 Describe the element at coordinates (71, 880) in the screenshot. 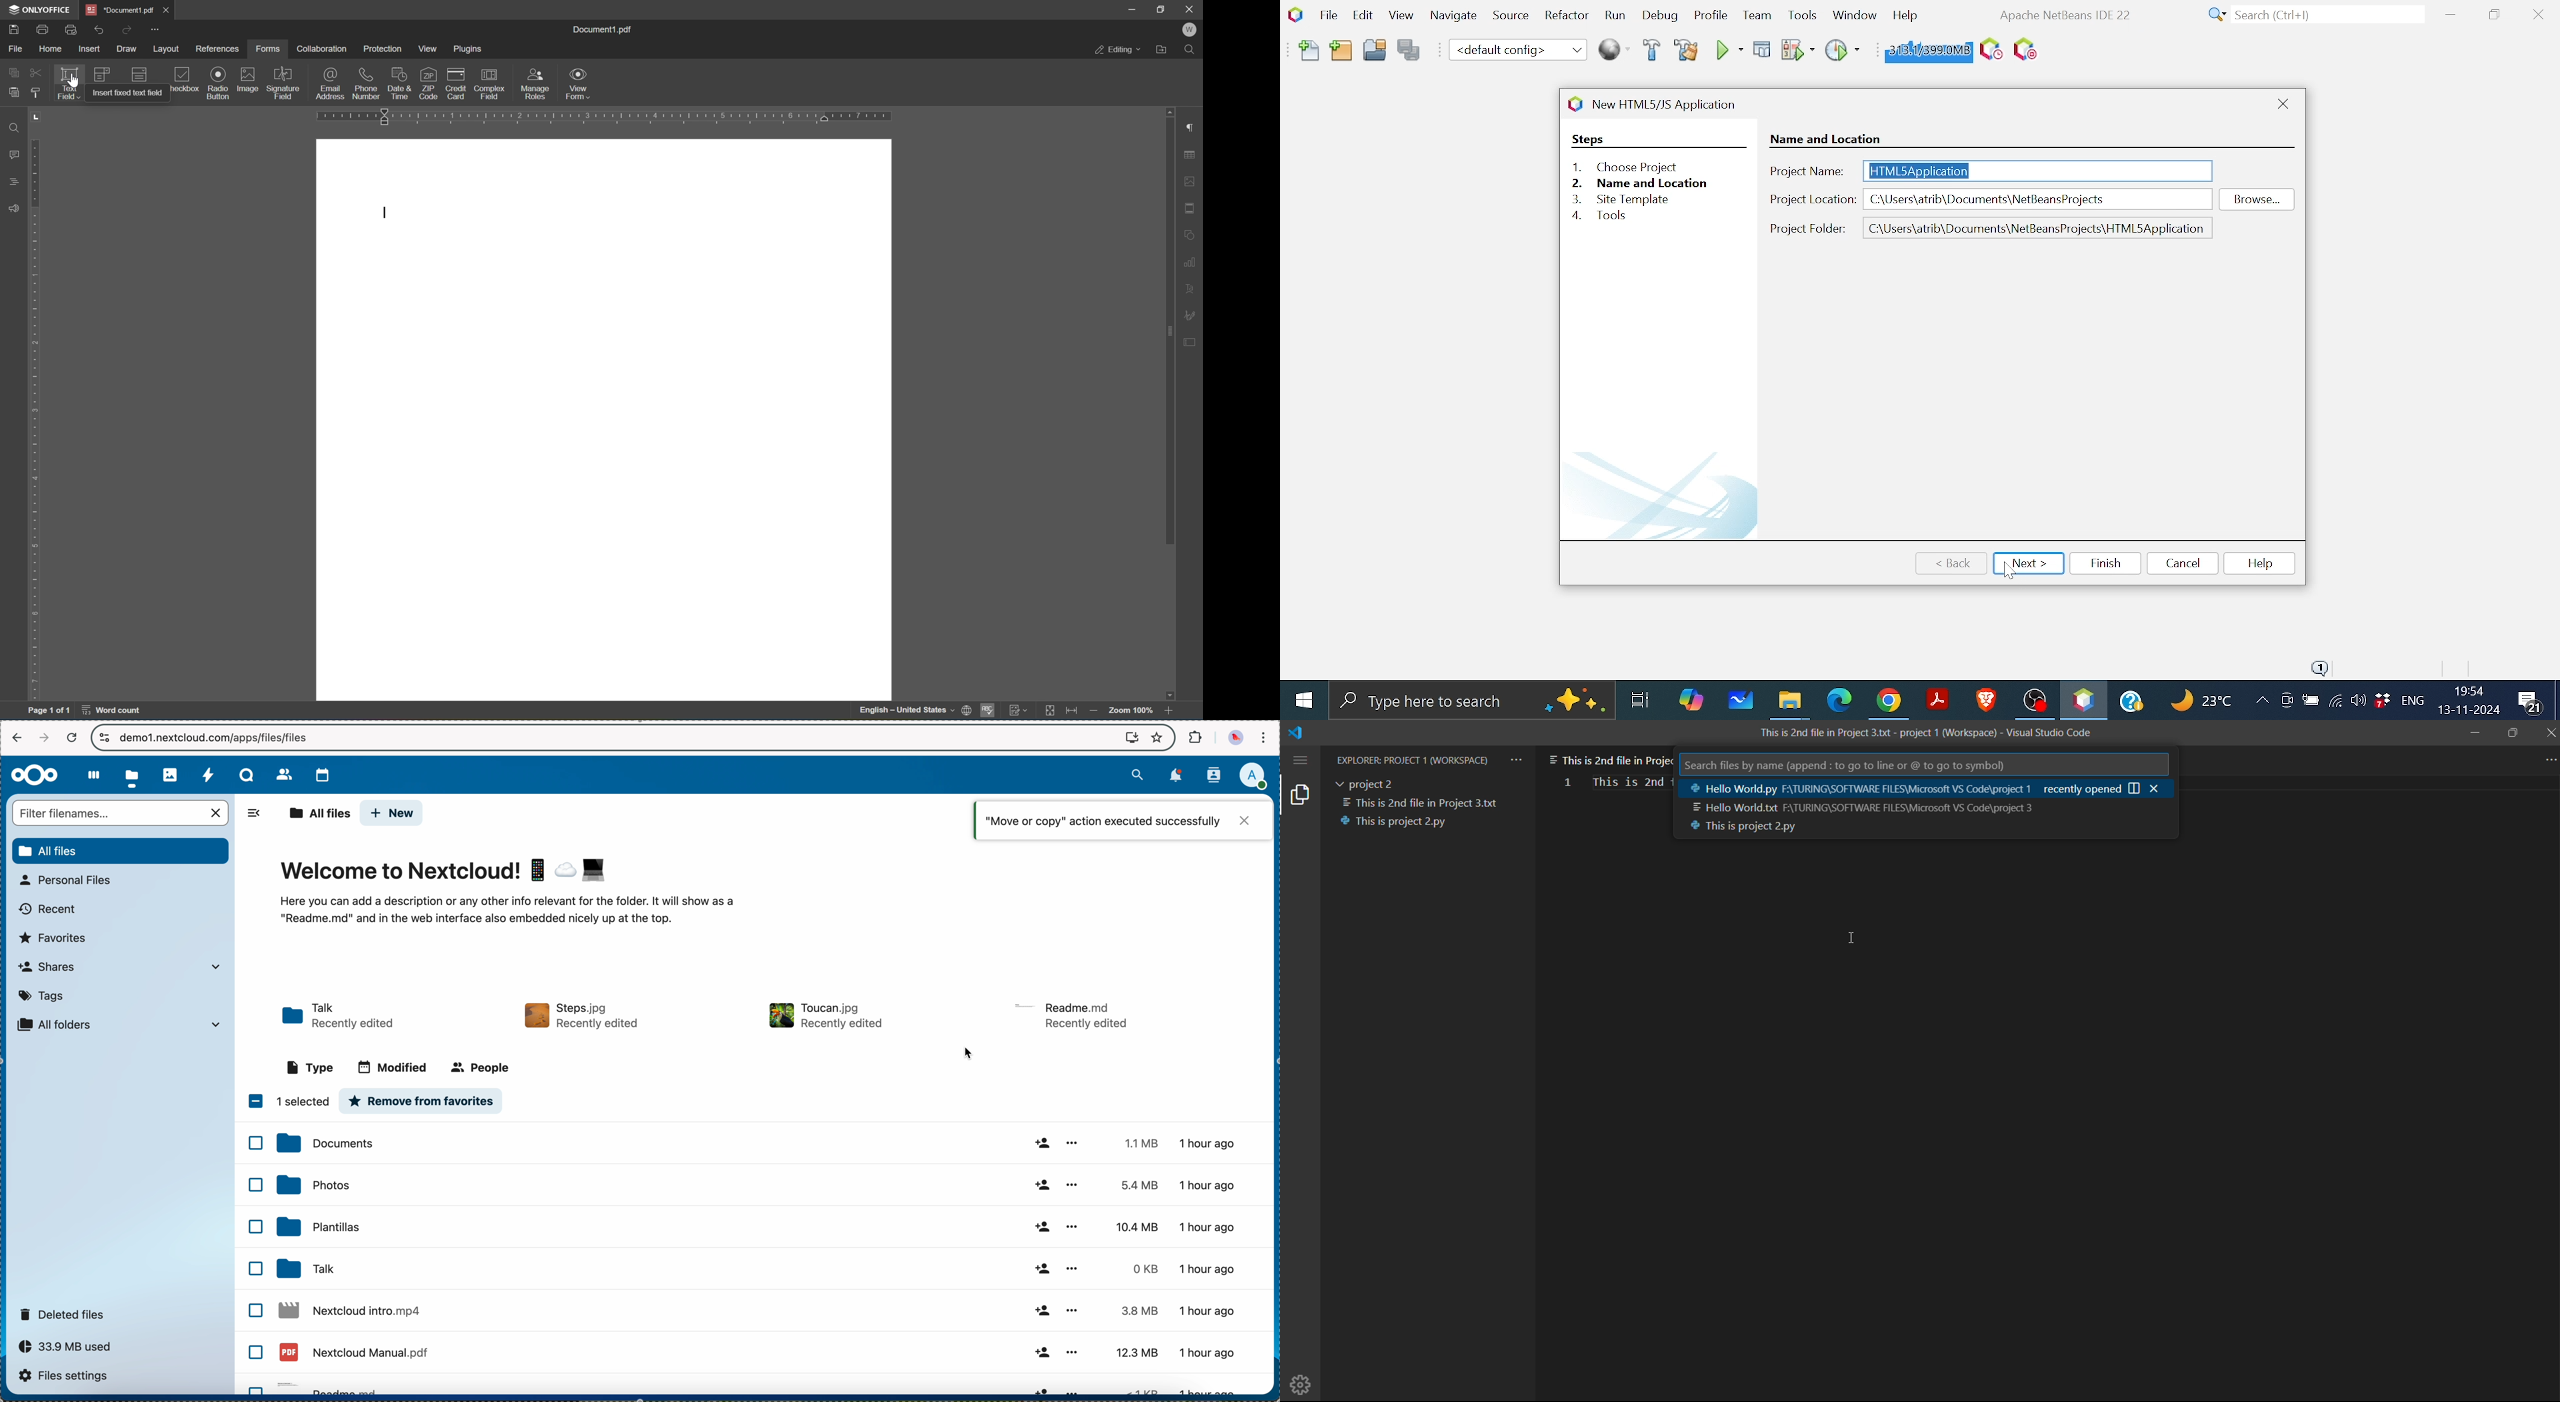

I see `personal files` at that location.